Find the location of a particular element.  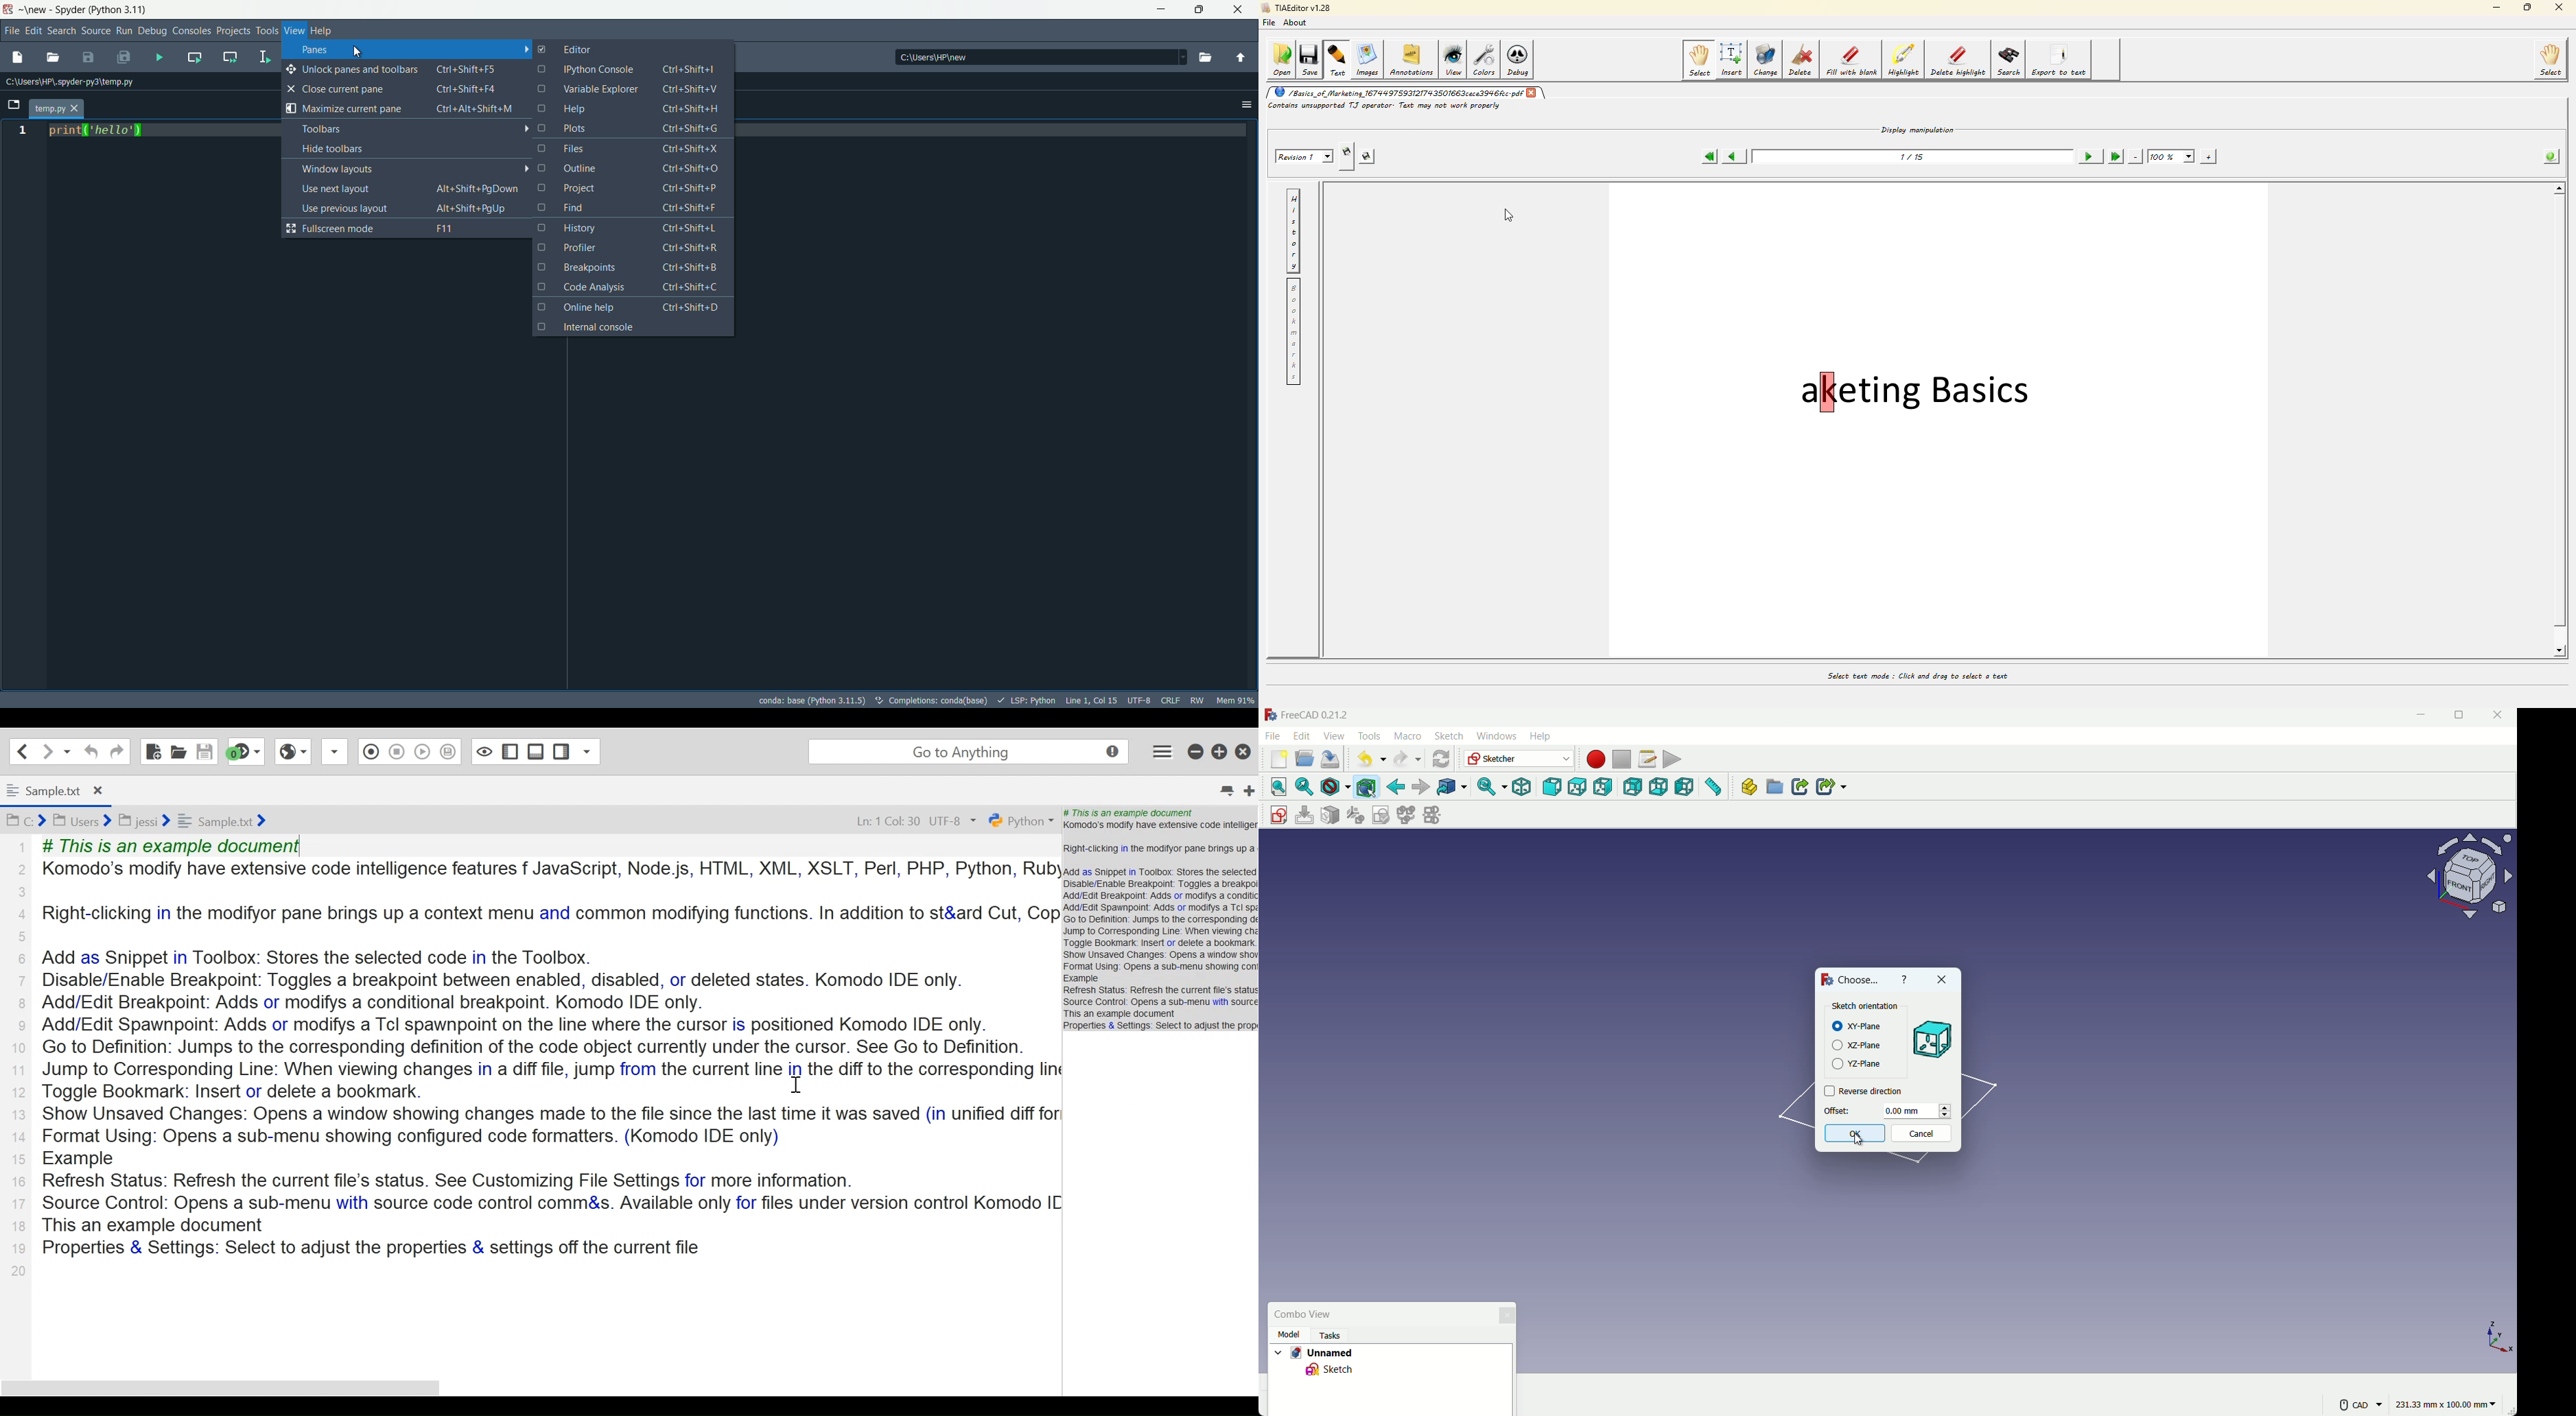

Redo is located at coordinates (116, 751).